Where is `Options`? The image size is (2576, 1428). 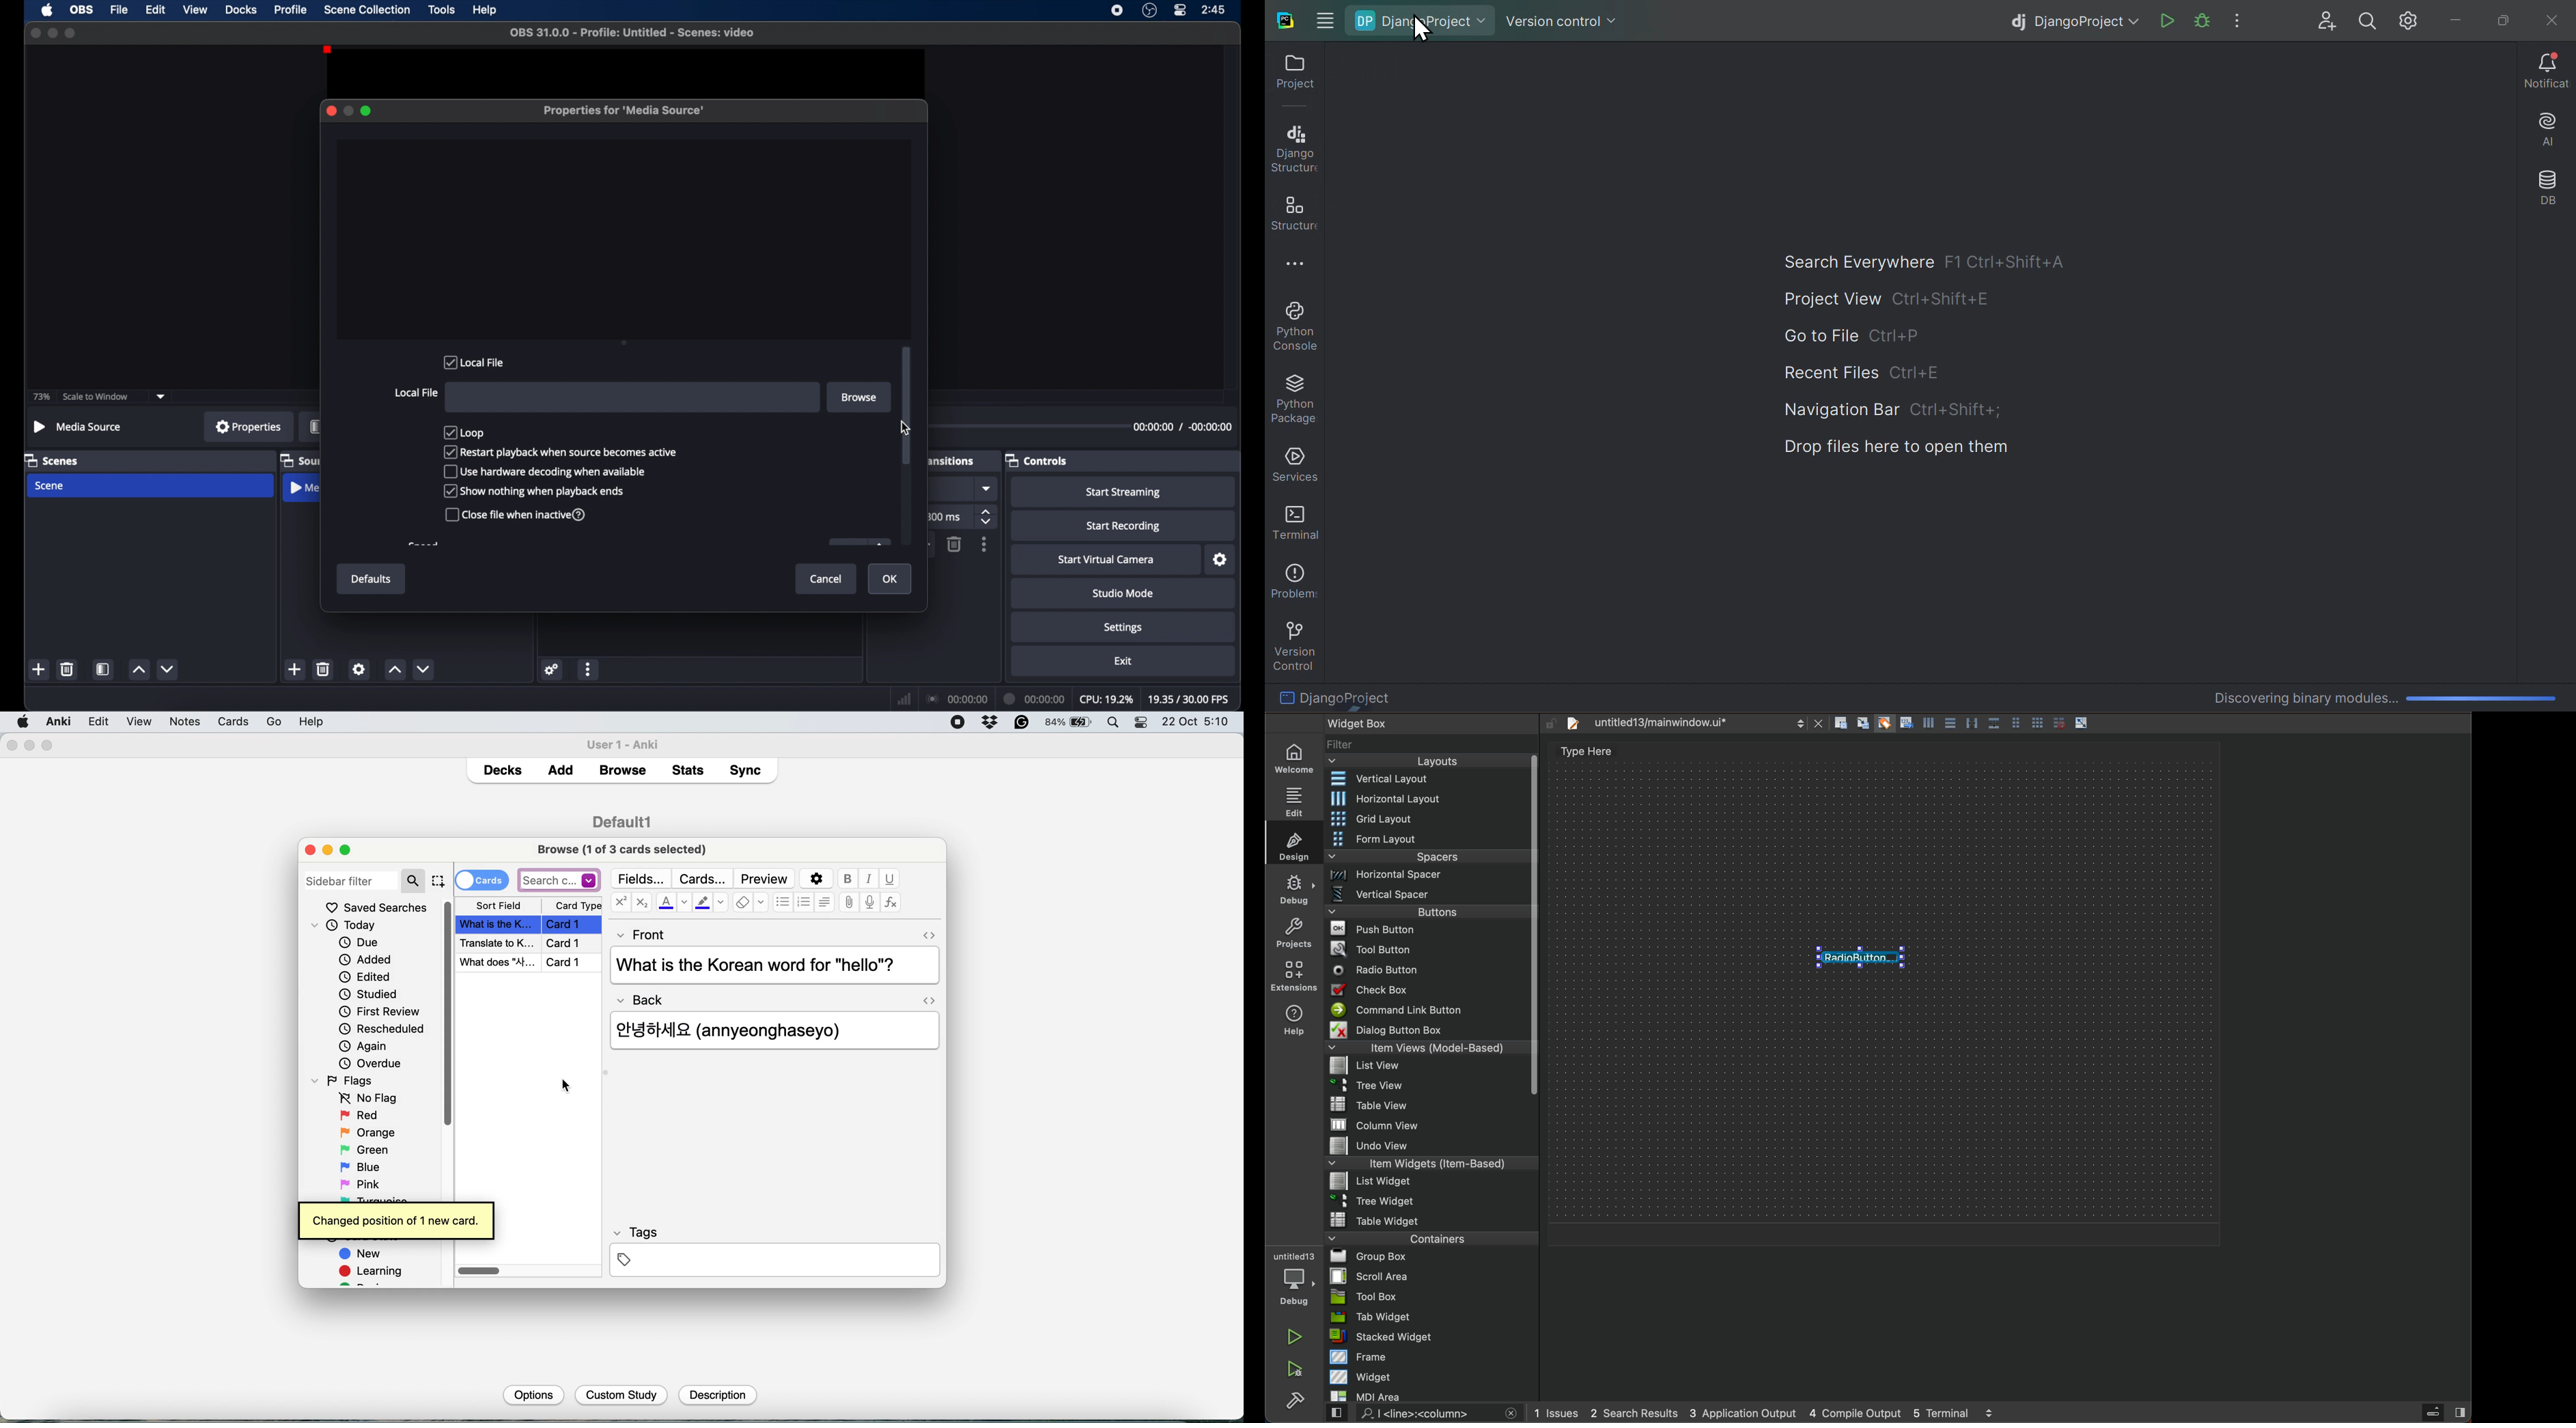 Options is located at coordinates (532, 1394).